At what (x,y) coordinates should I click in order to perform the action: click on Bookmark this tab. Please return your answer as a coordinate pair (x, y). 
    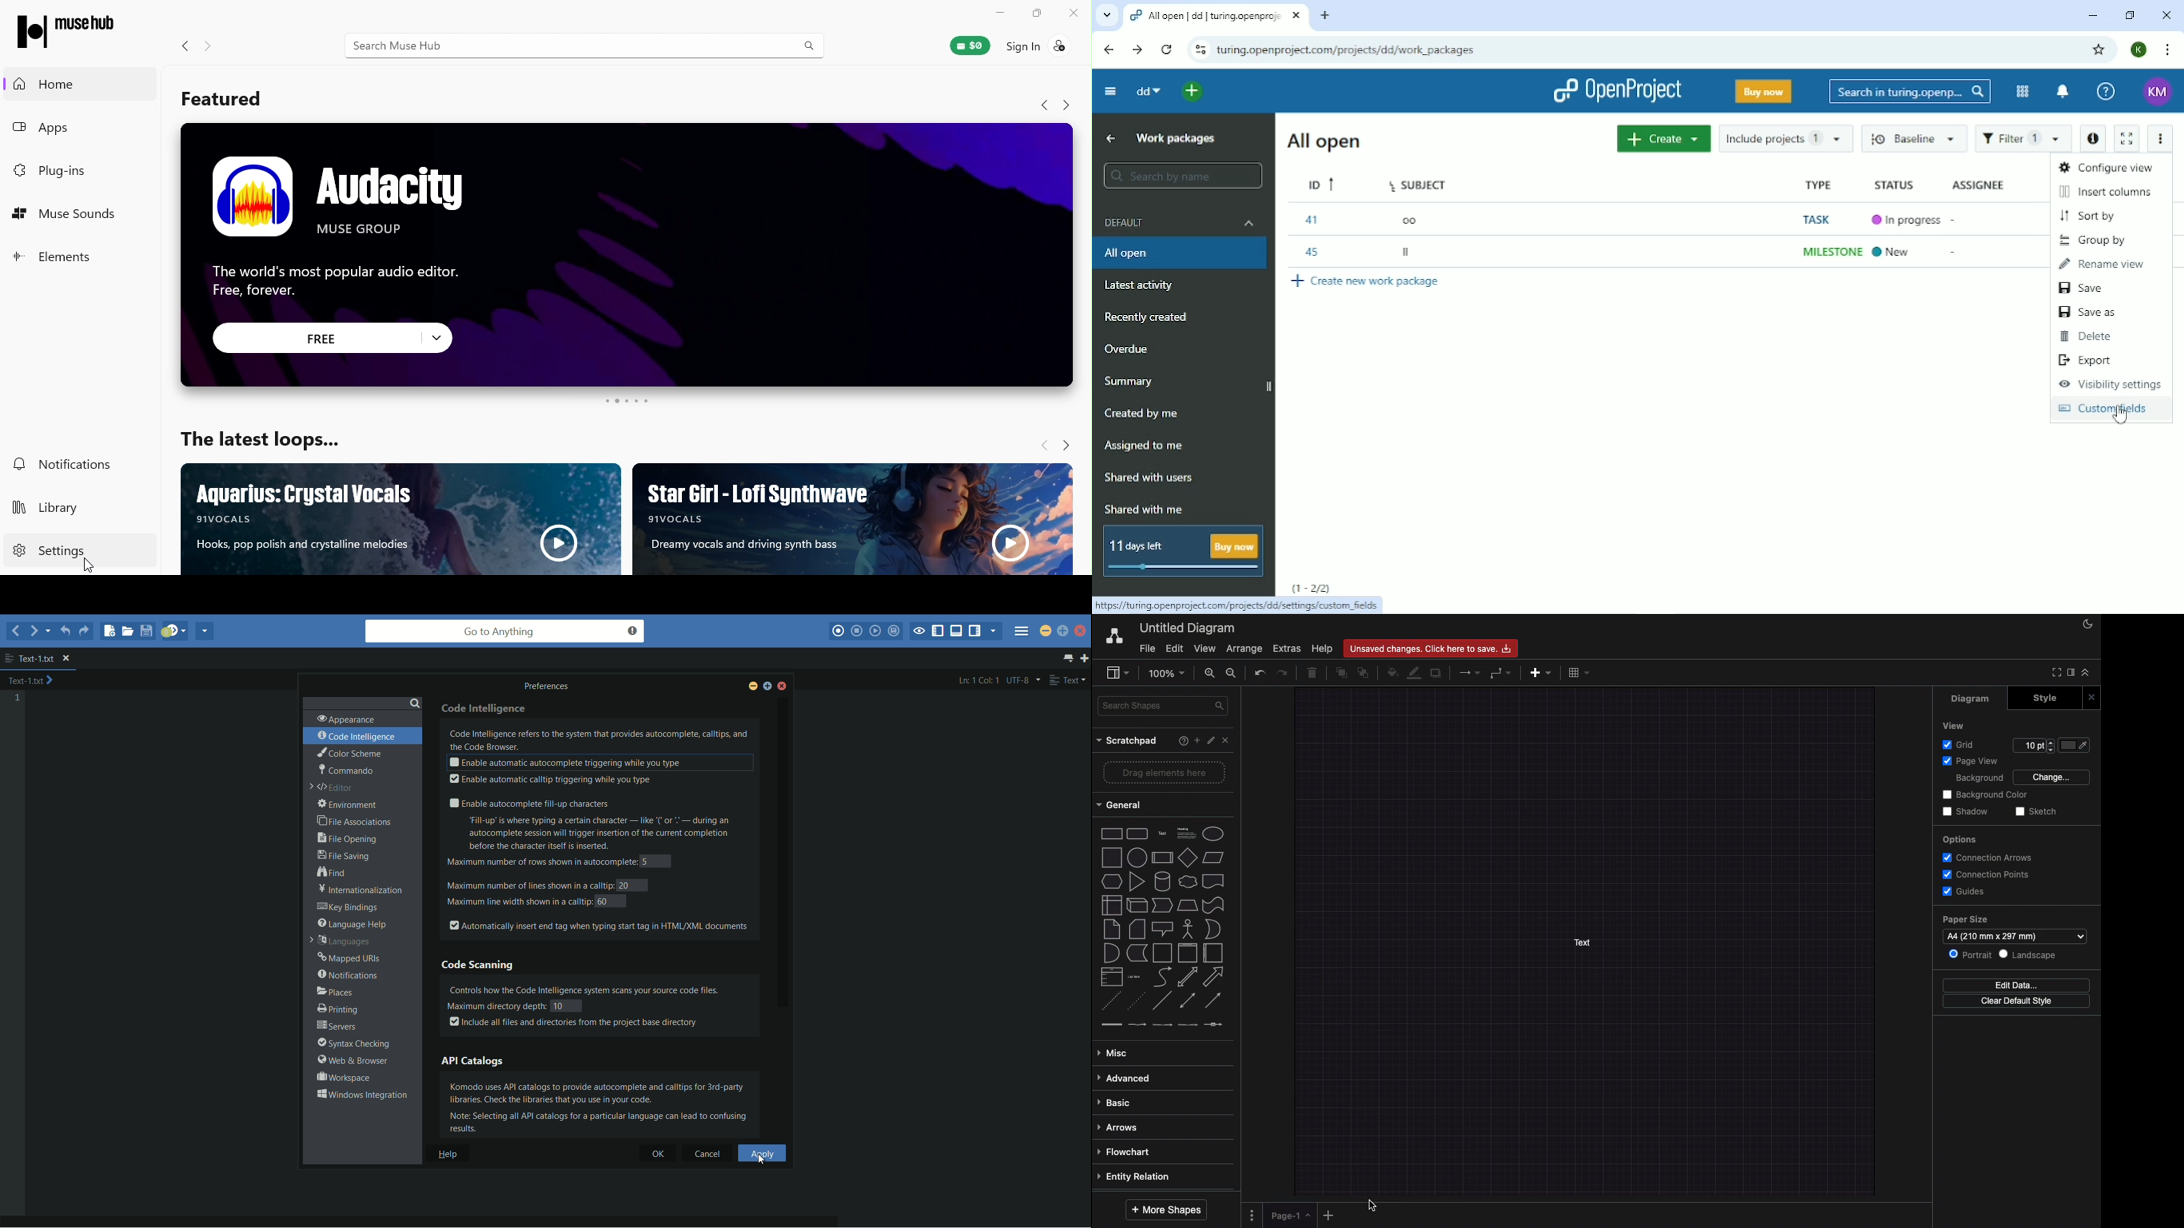
    Looking at the image, I should click on (2100, 50).